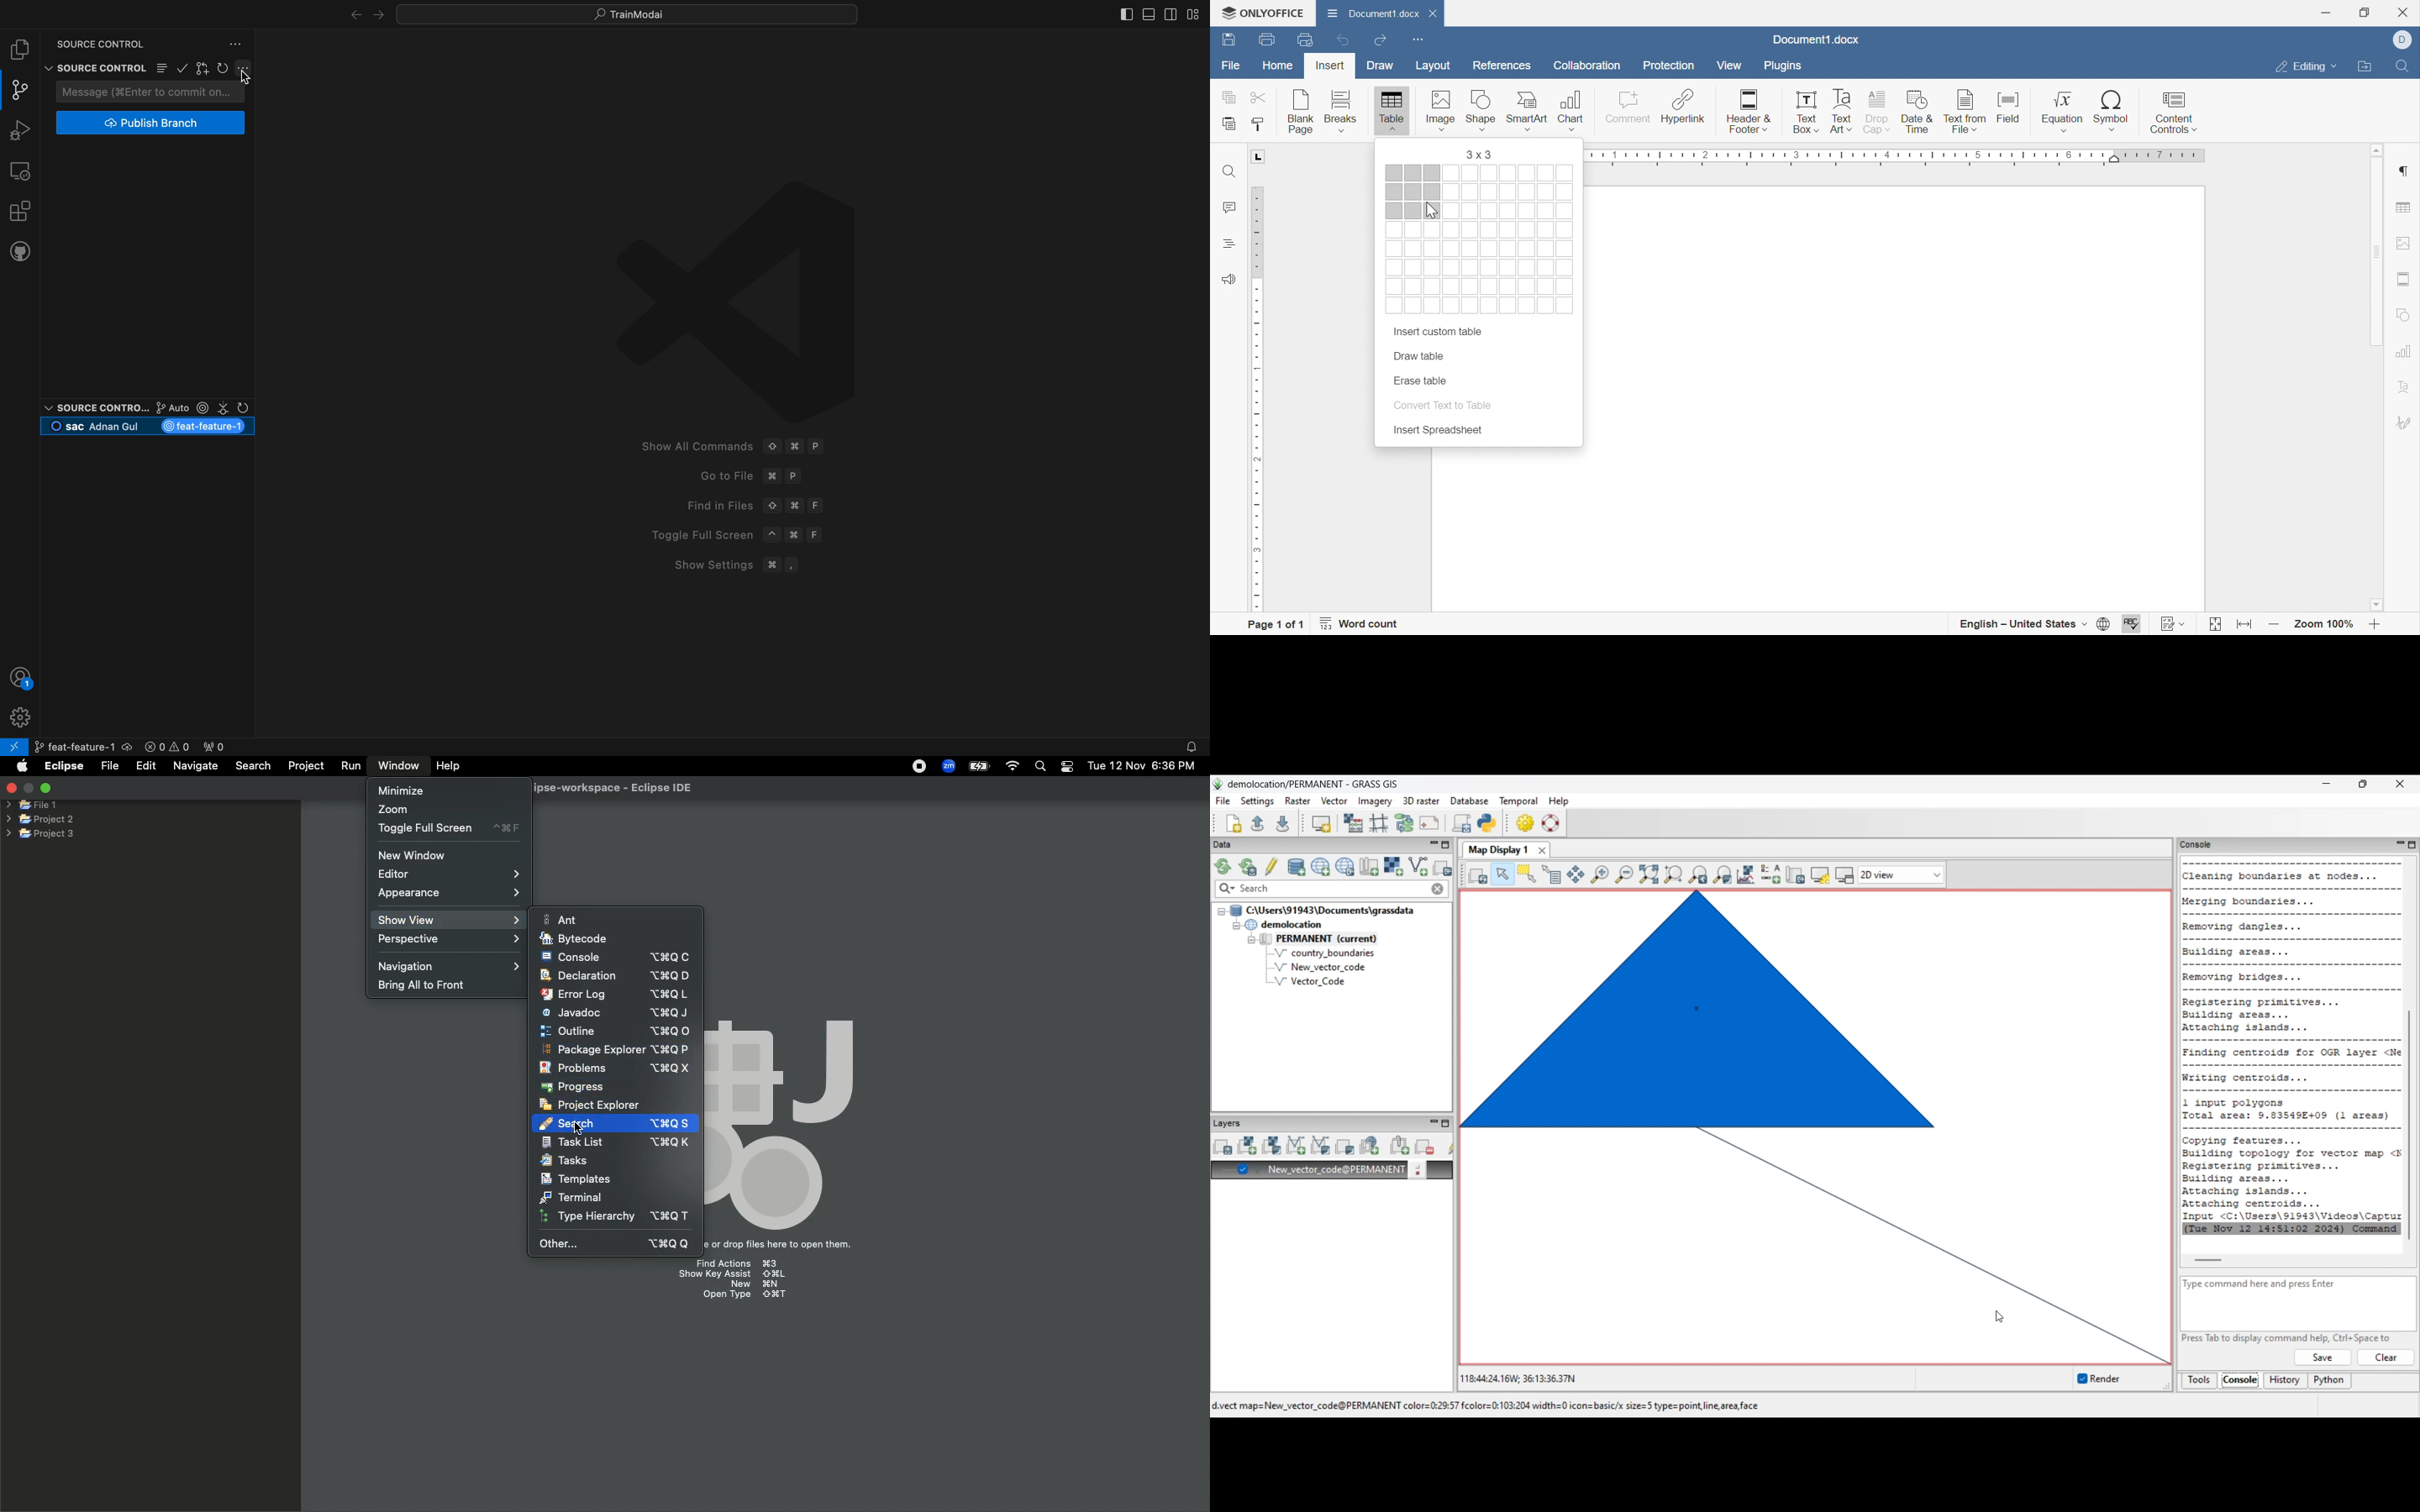 The image size is (2436, 1512). Describe the element at coordinates (1376, 14) in the screenshot. I see `Document1.docx` at that location.